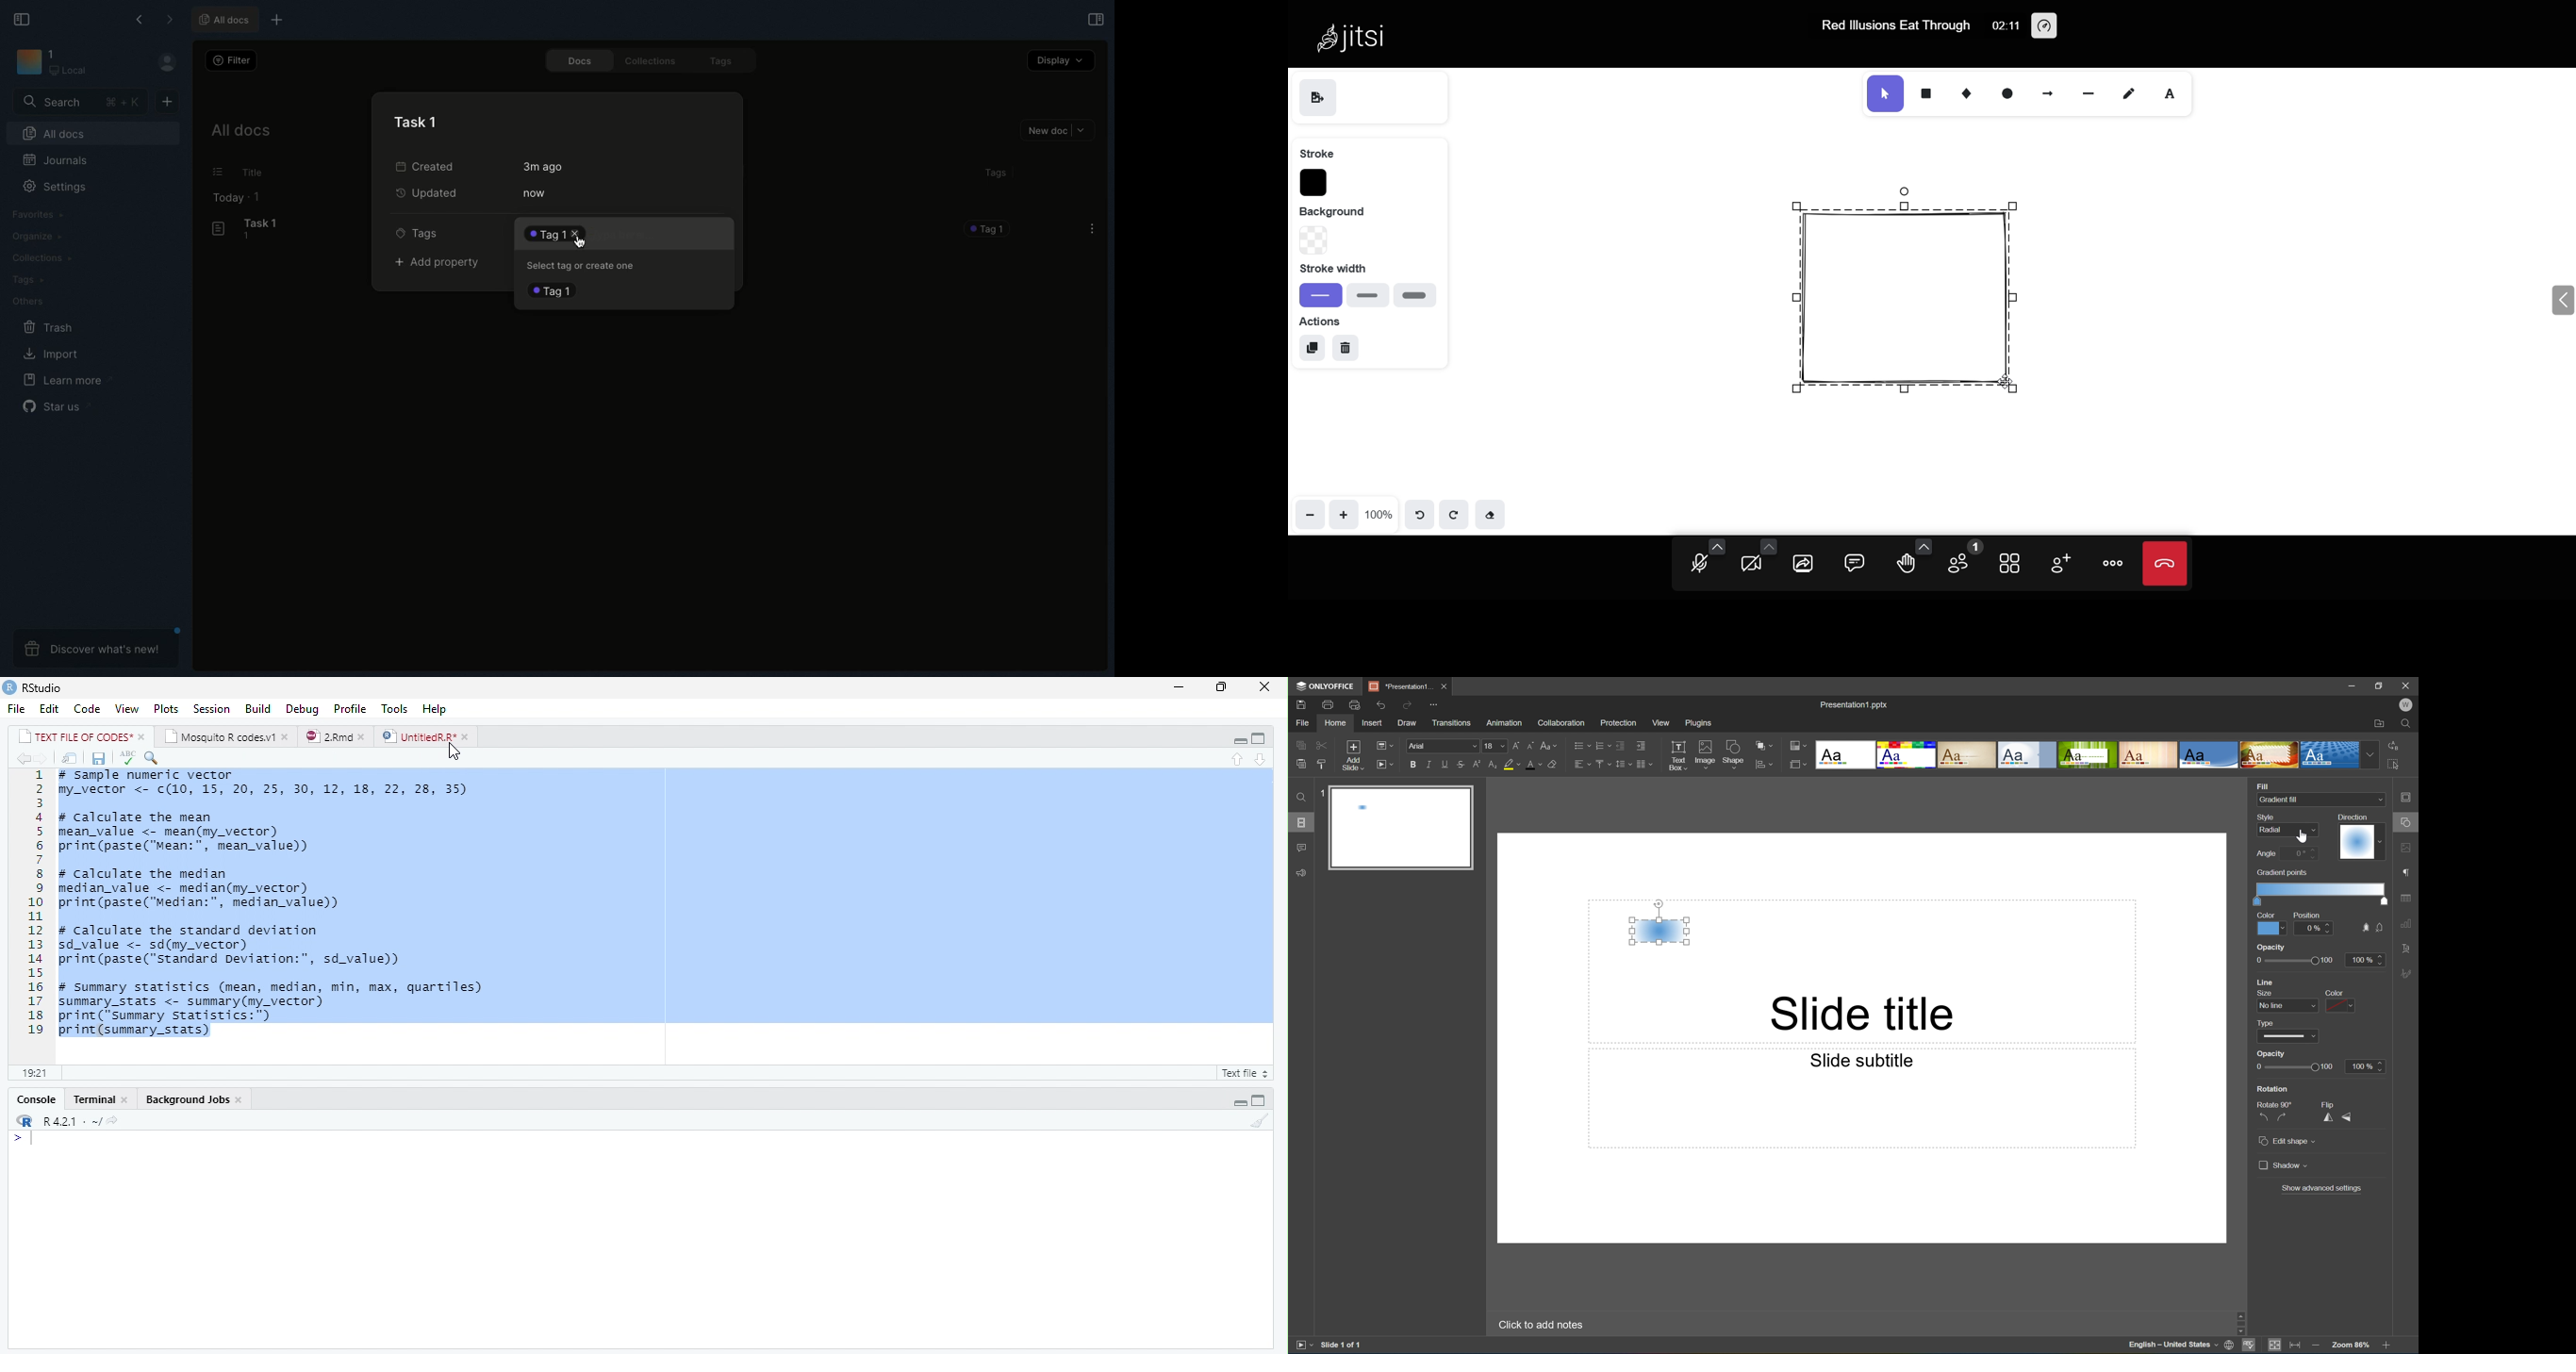 This screenshot has height=1372, width=2576. What do you see at coordinates (396, 709) in the screenshot?
I see `tools` at bounding box center [396, 709].